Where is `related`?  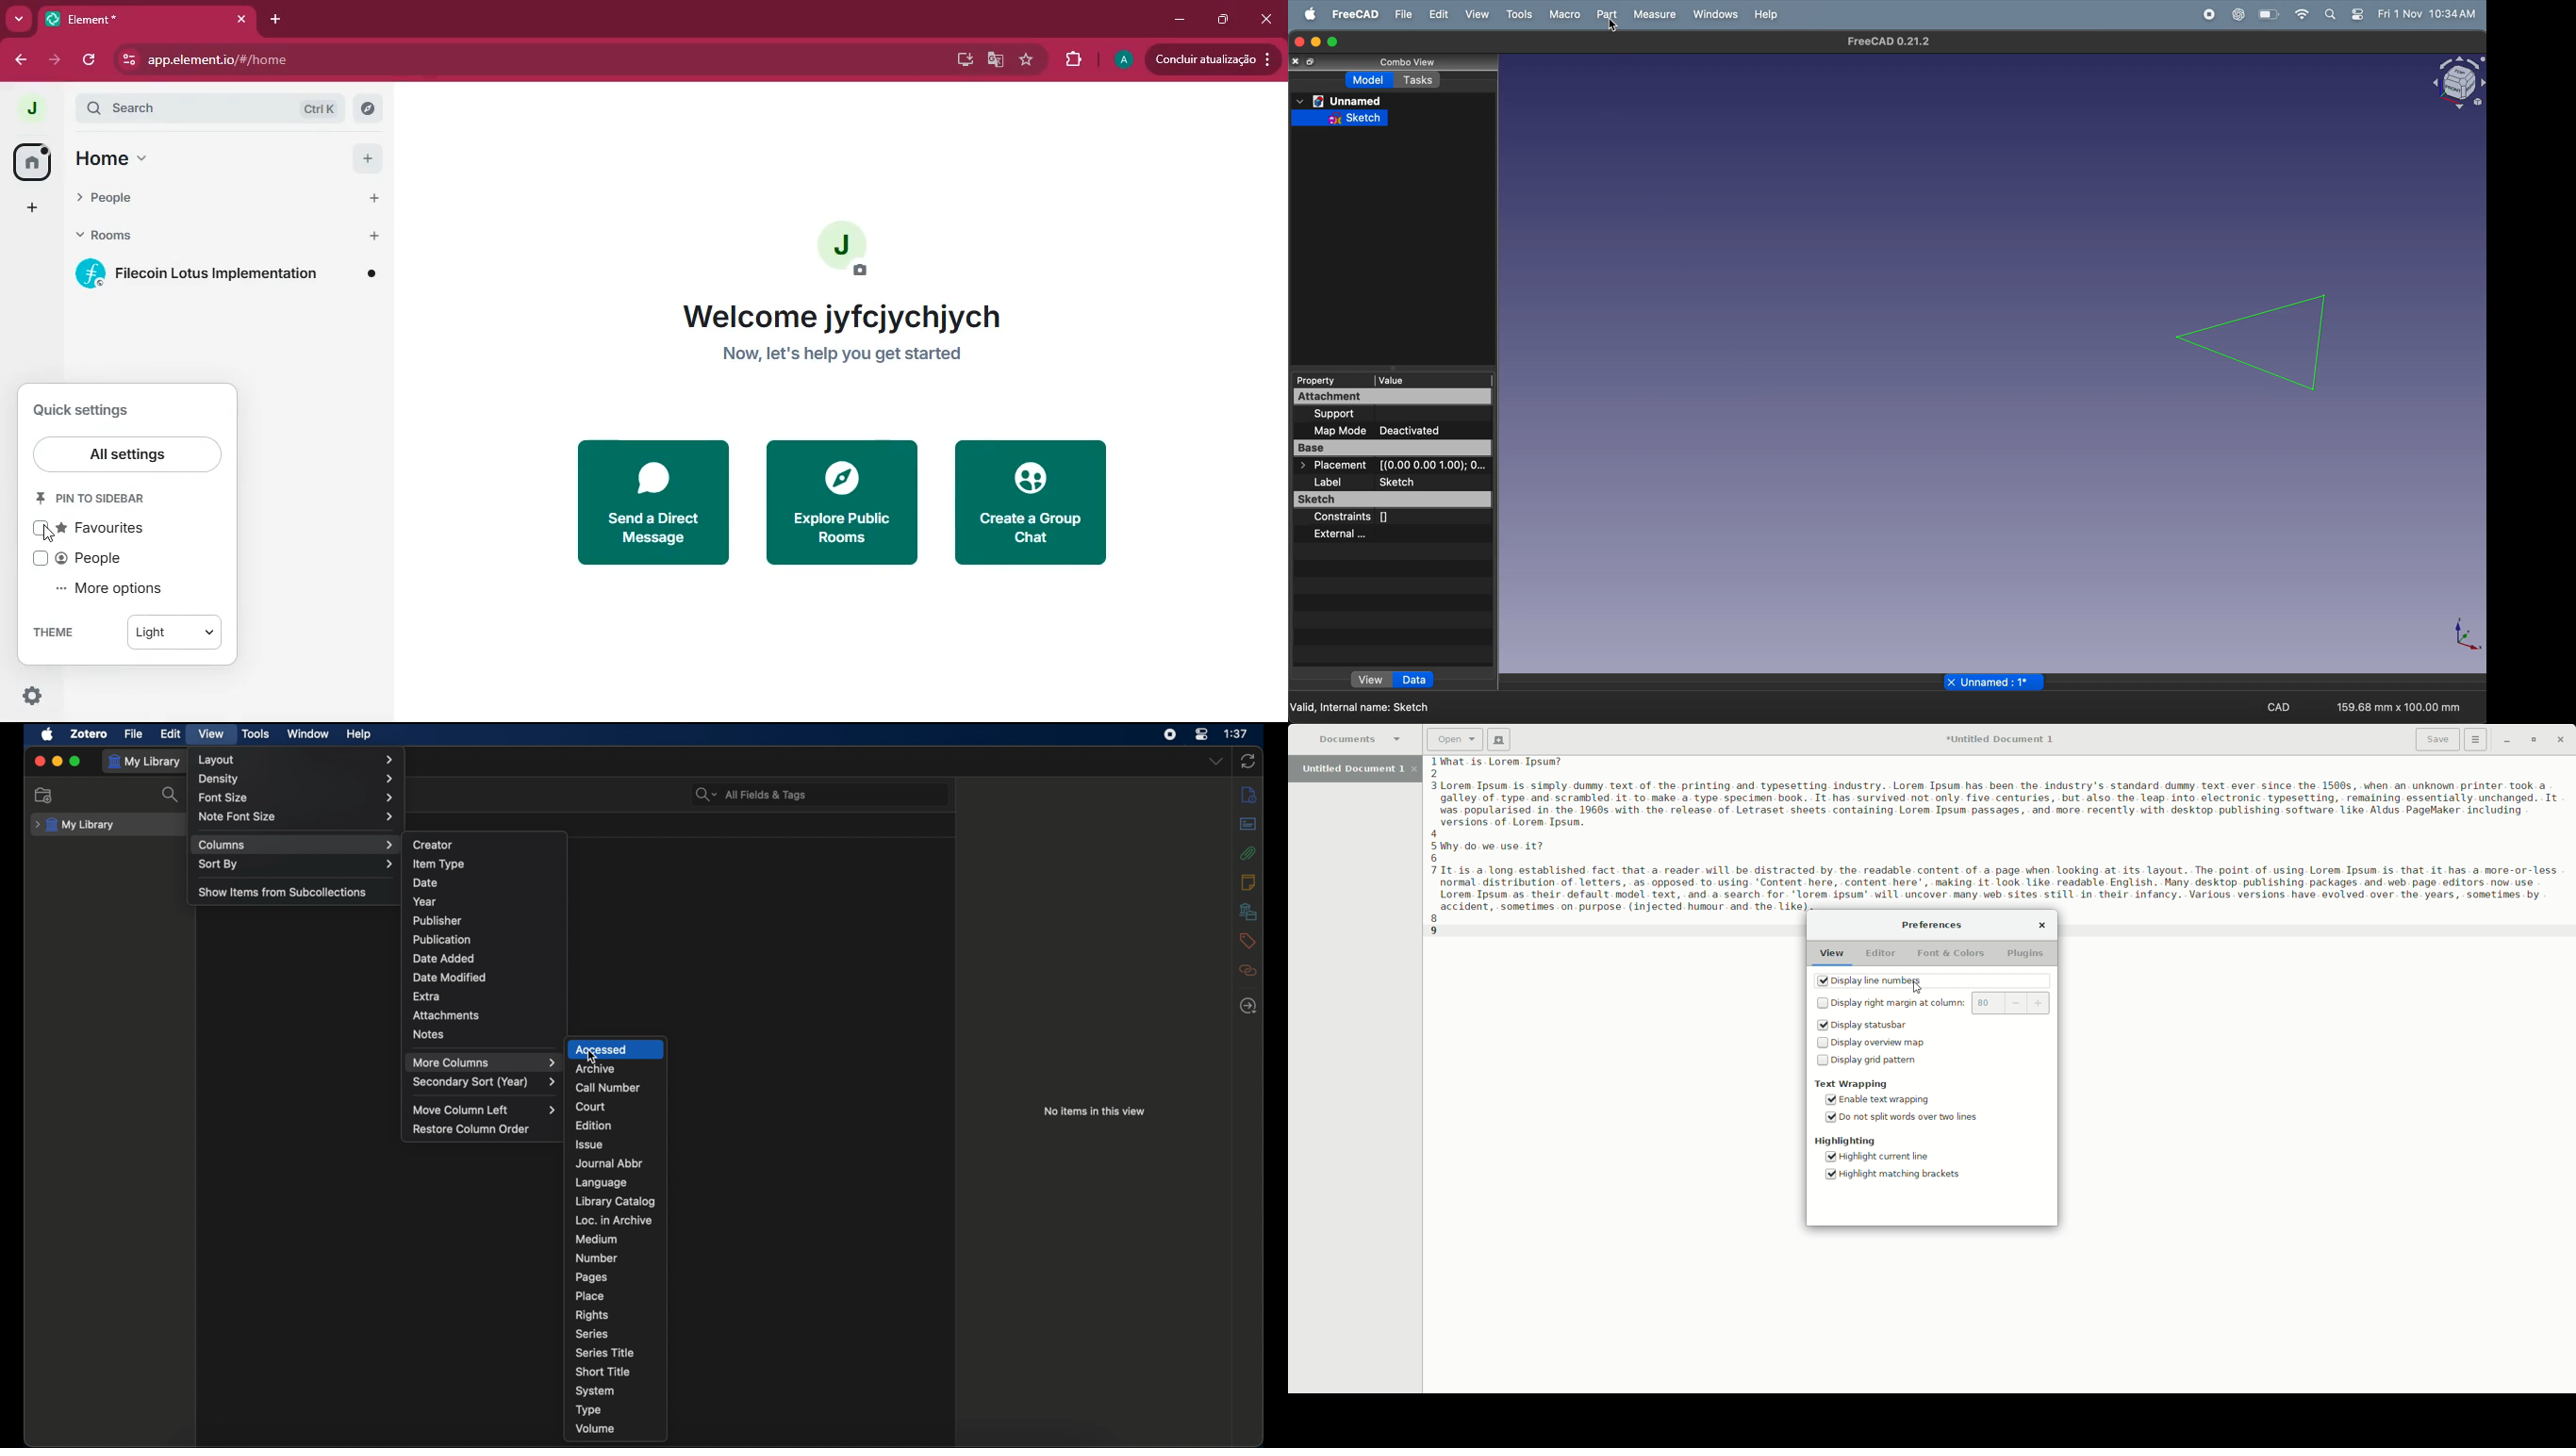
related is located at coordinates (1250, 970).